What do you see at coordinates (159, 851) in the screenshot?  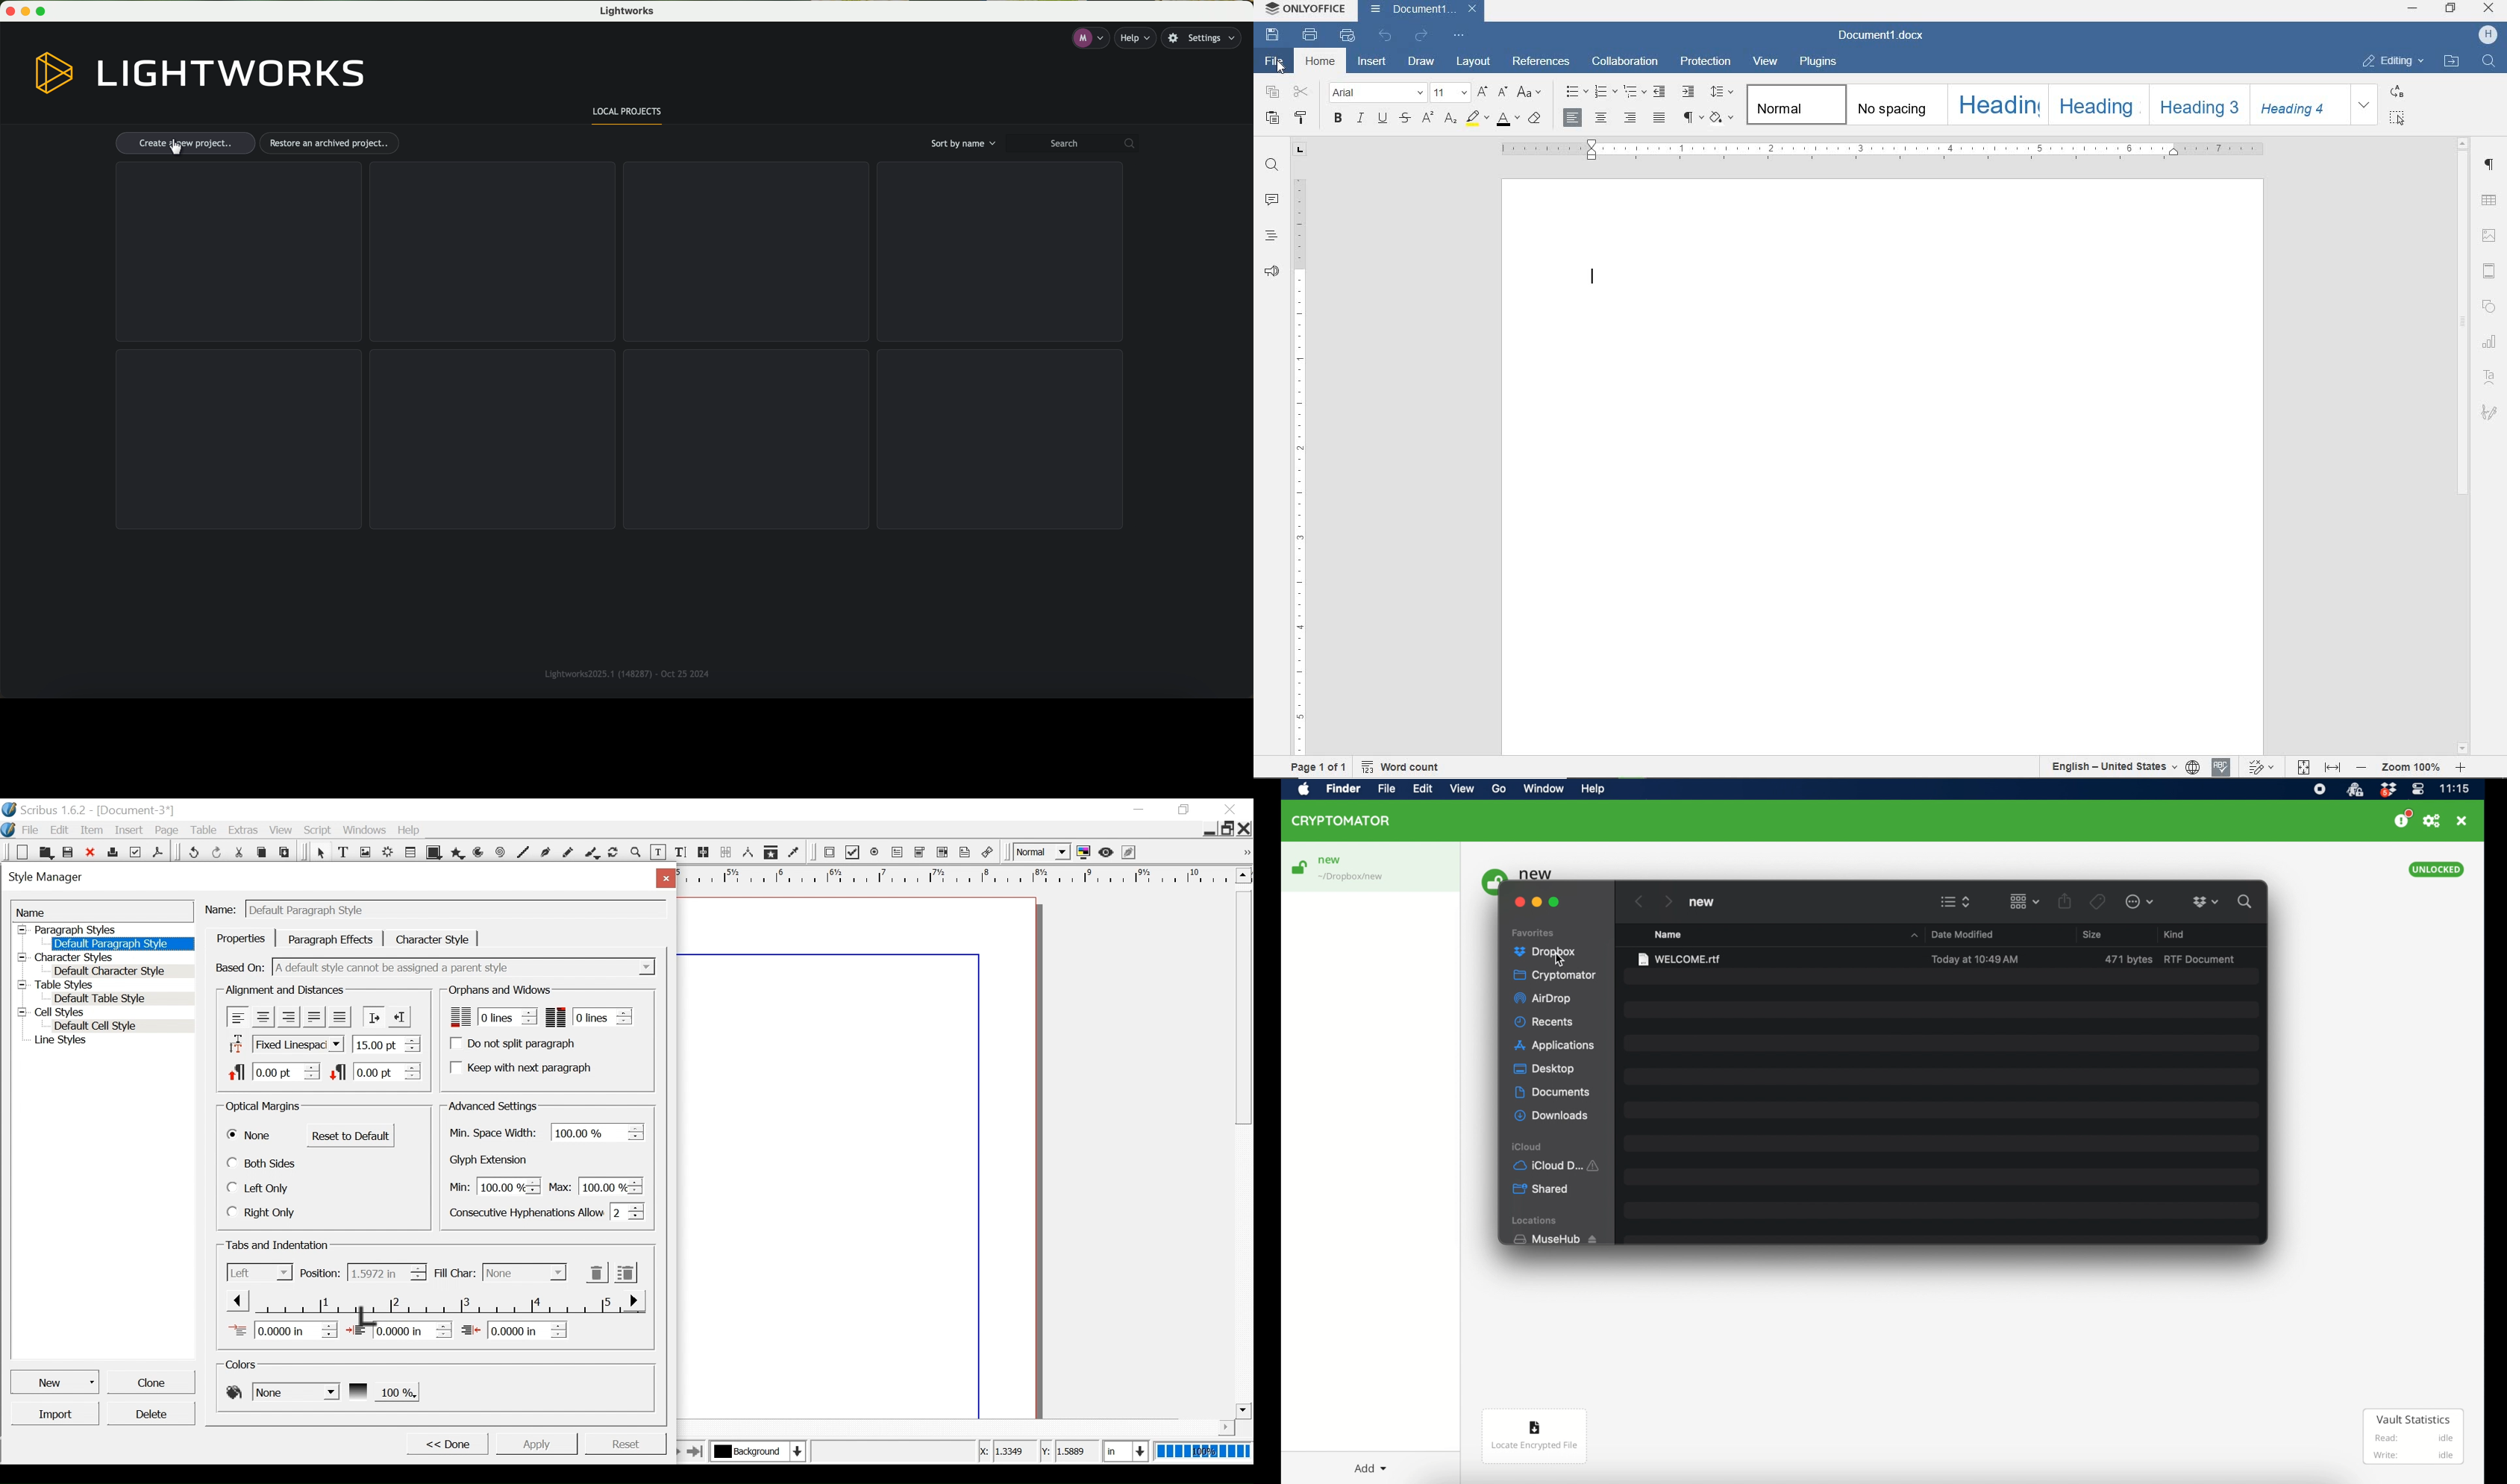 I see `Save as PDF` at bounding box center [159, 851].